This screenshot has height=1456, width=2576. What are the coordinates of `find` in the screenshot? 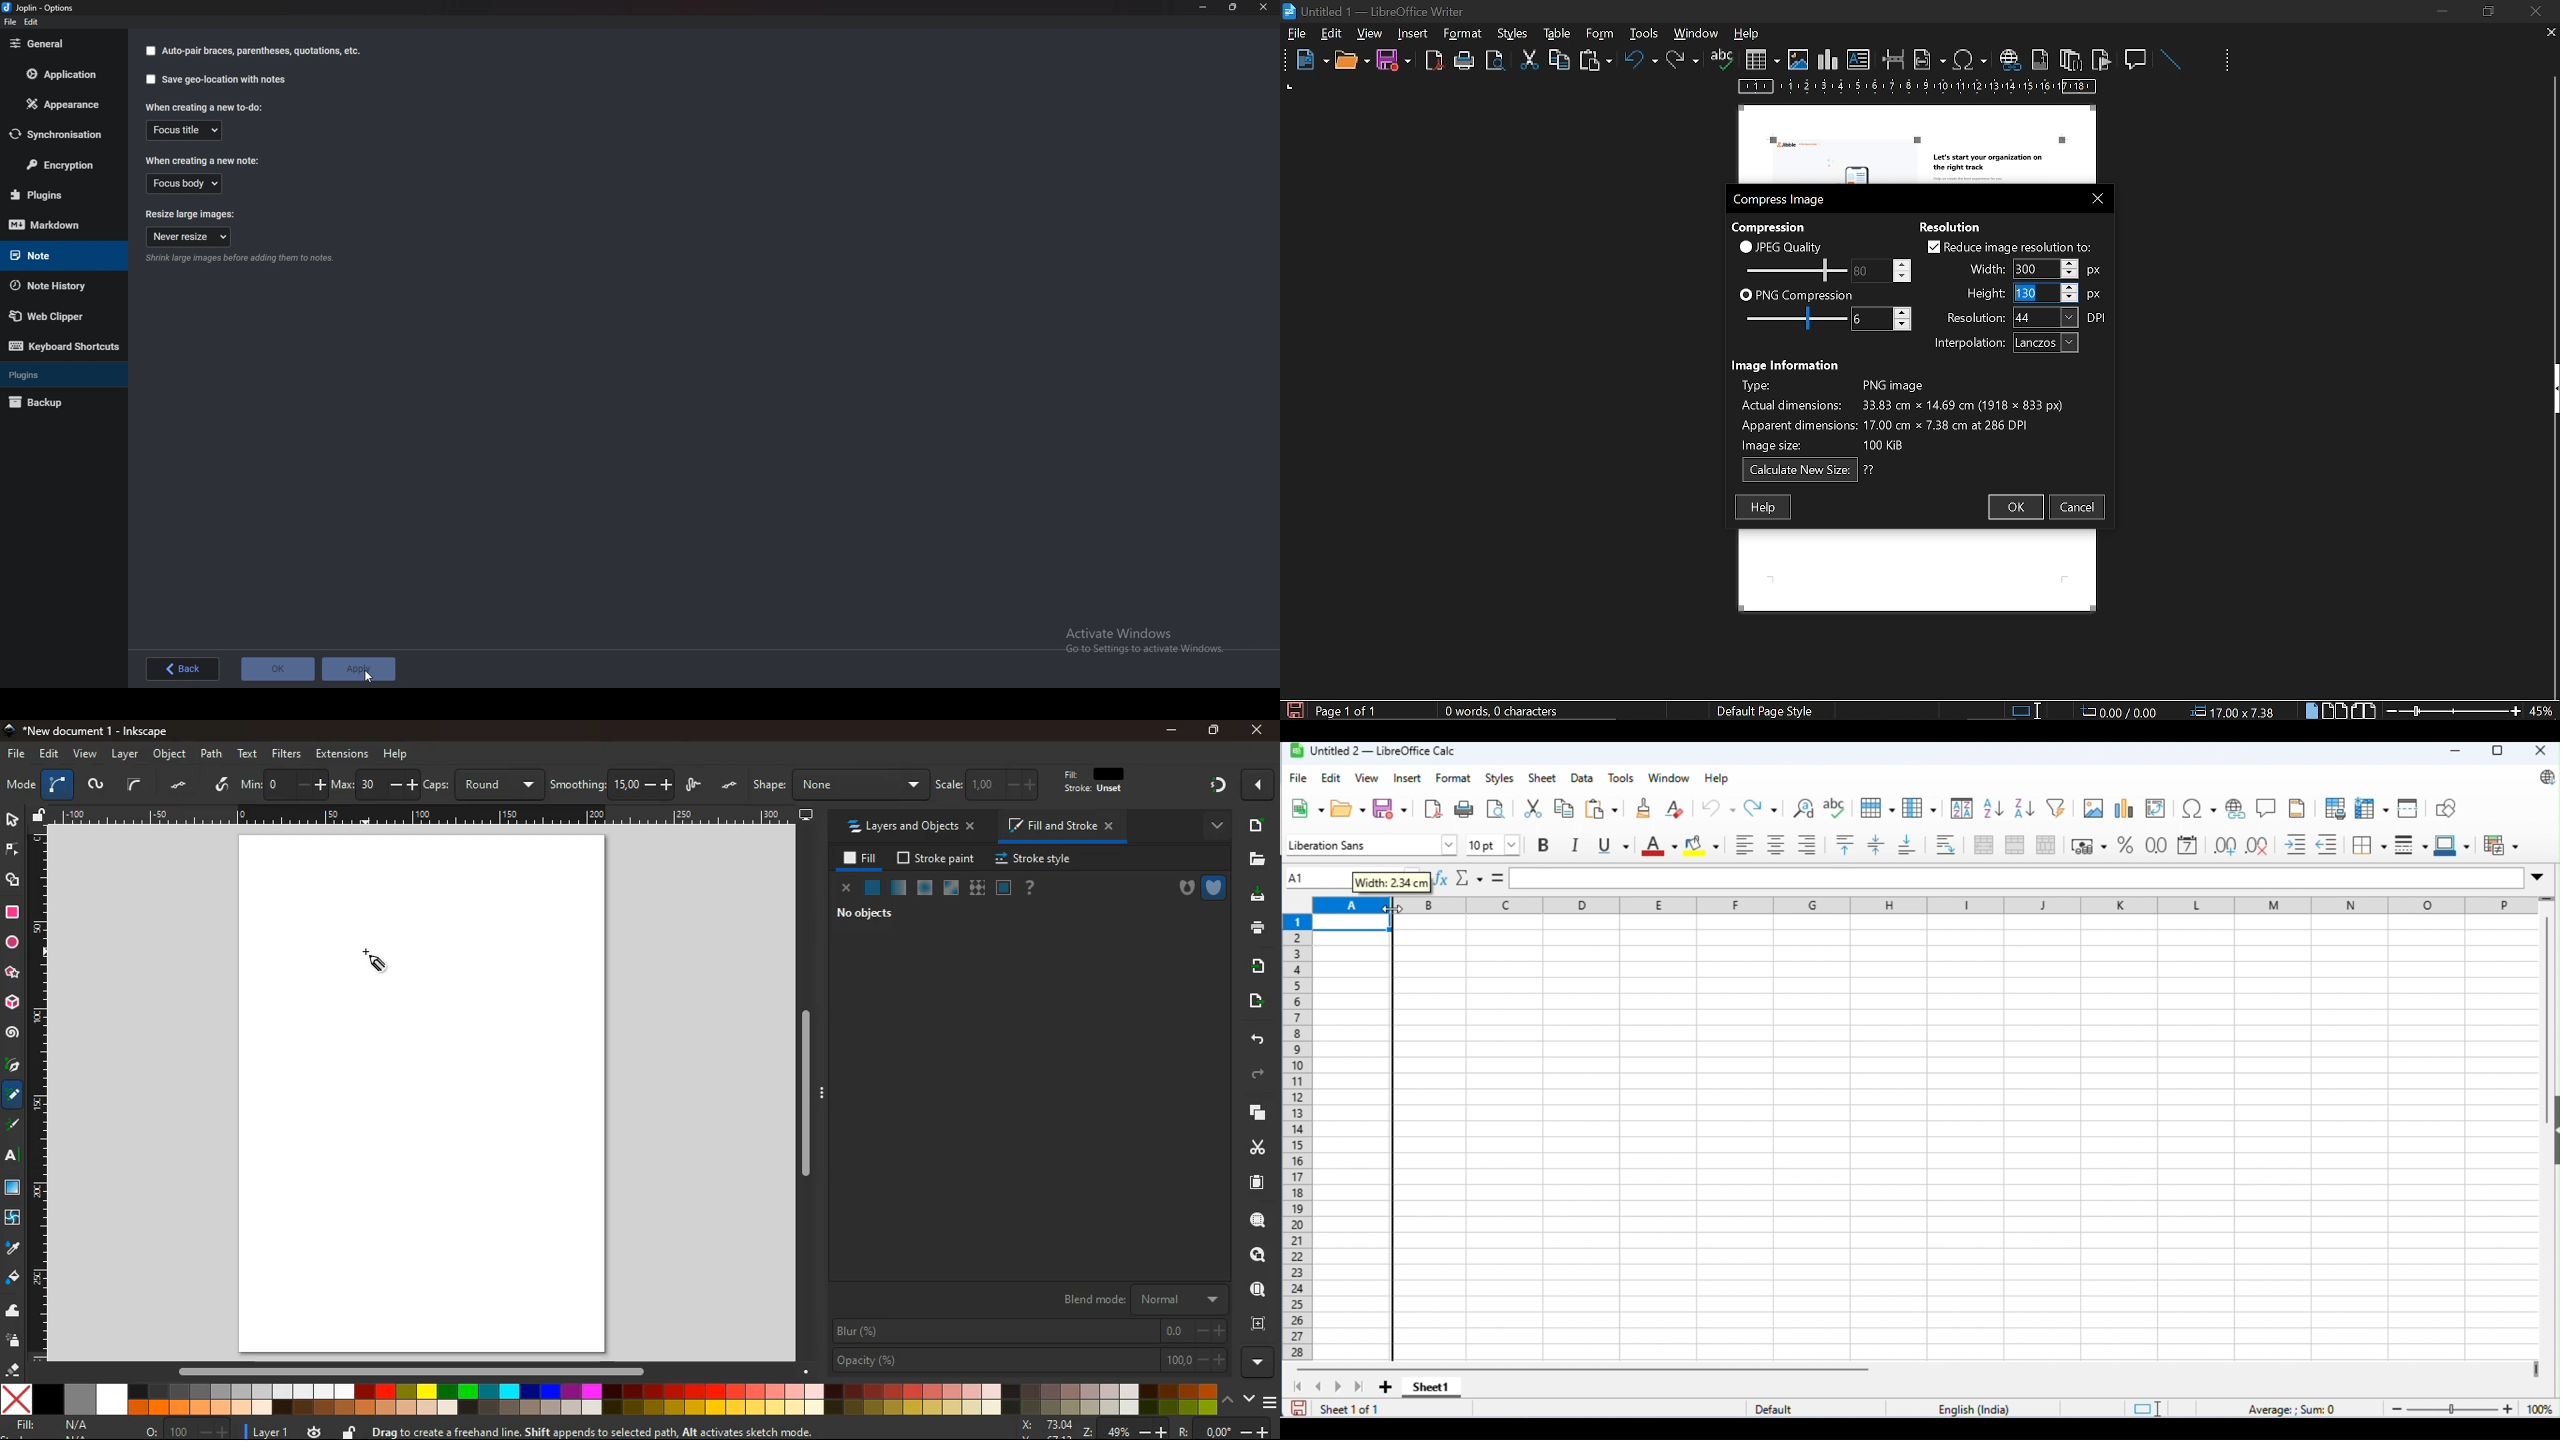 It's located at (1258, 1220).